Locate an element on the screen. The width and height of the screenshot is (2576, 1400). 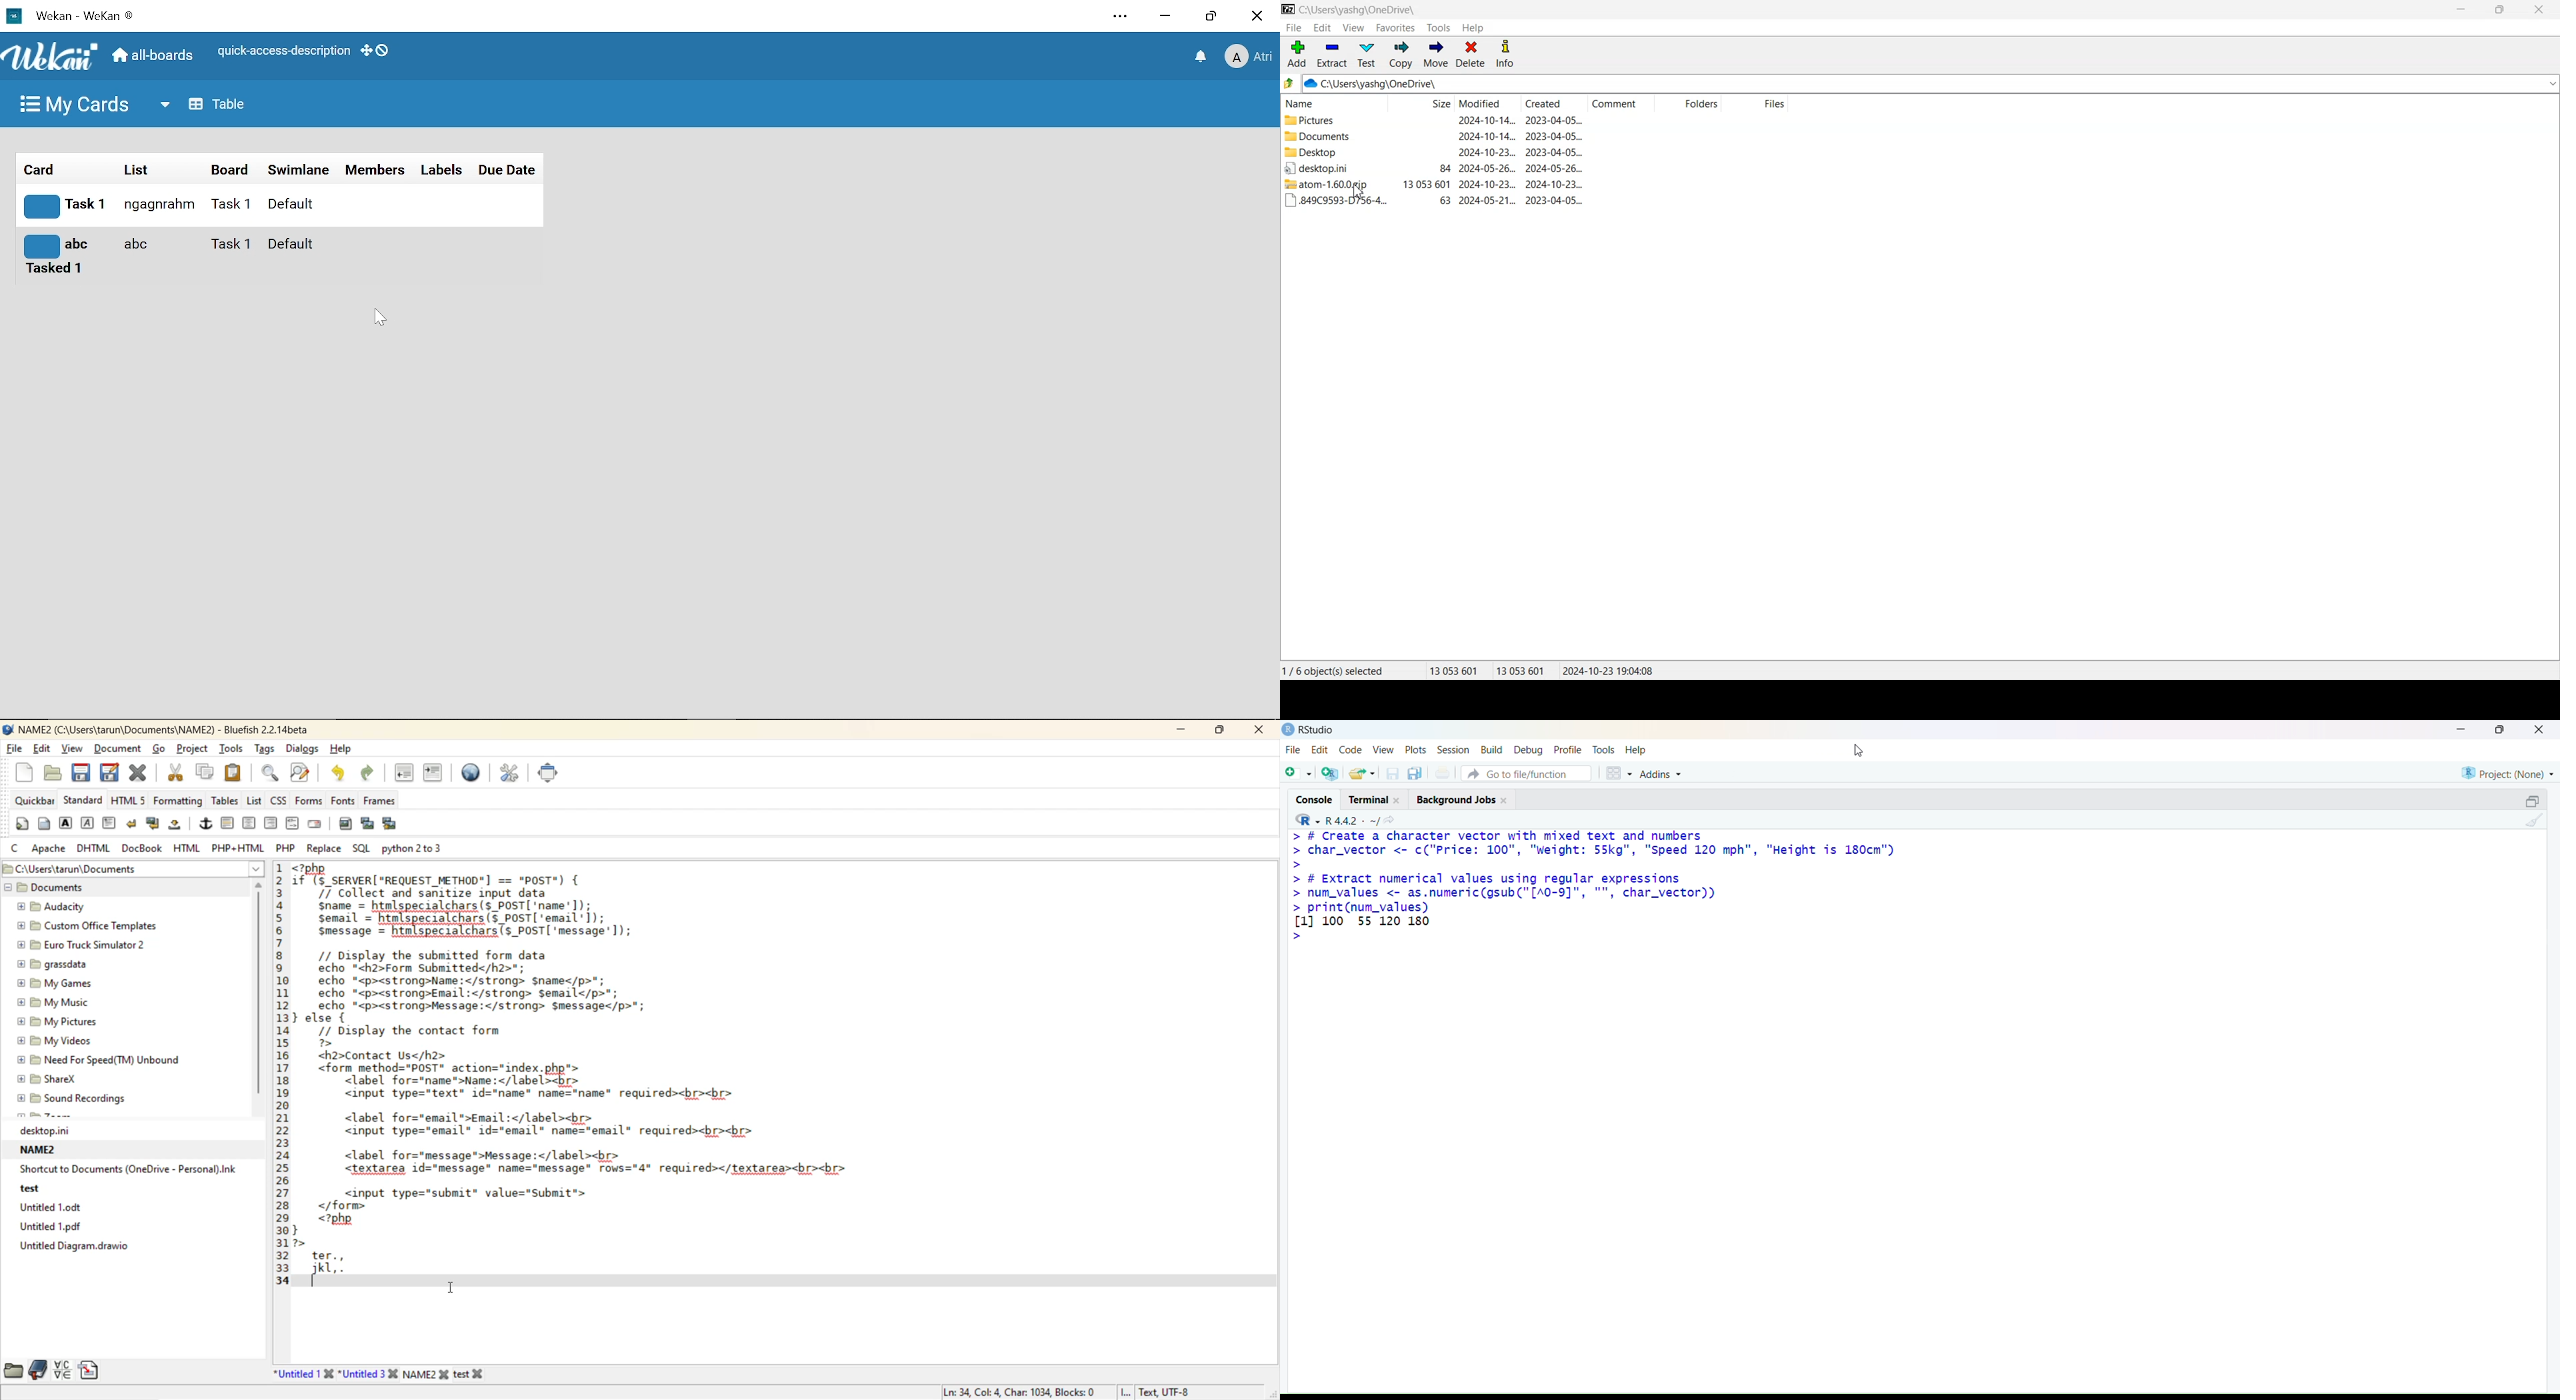
add R file is located at coordinates (1330, 773).